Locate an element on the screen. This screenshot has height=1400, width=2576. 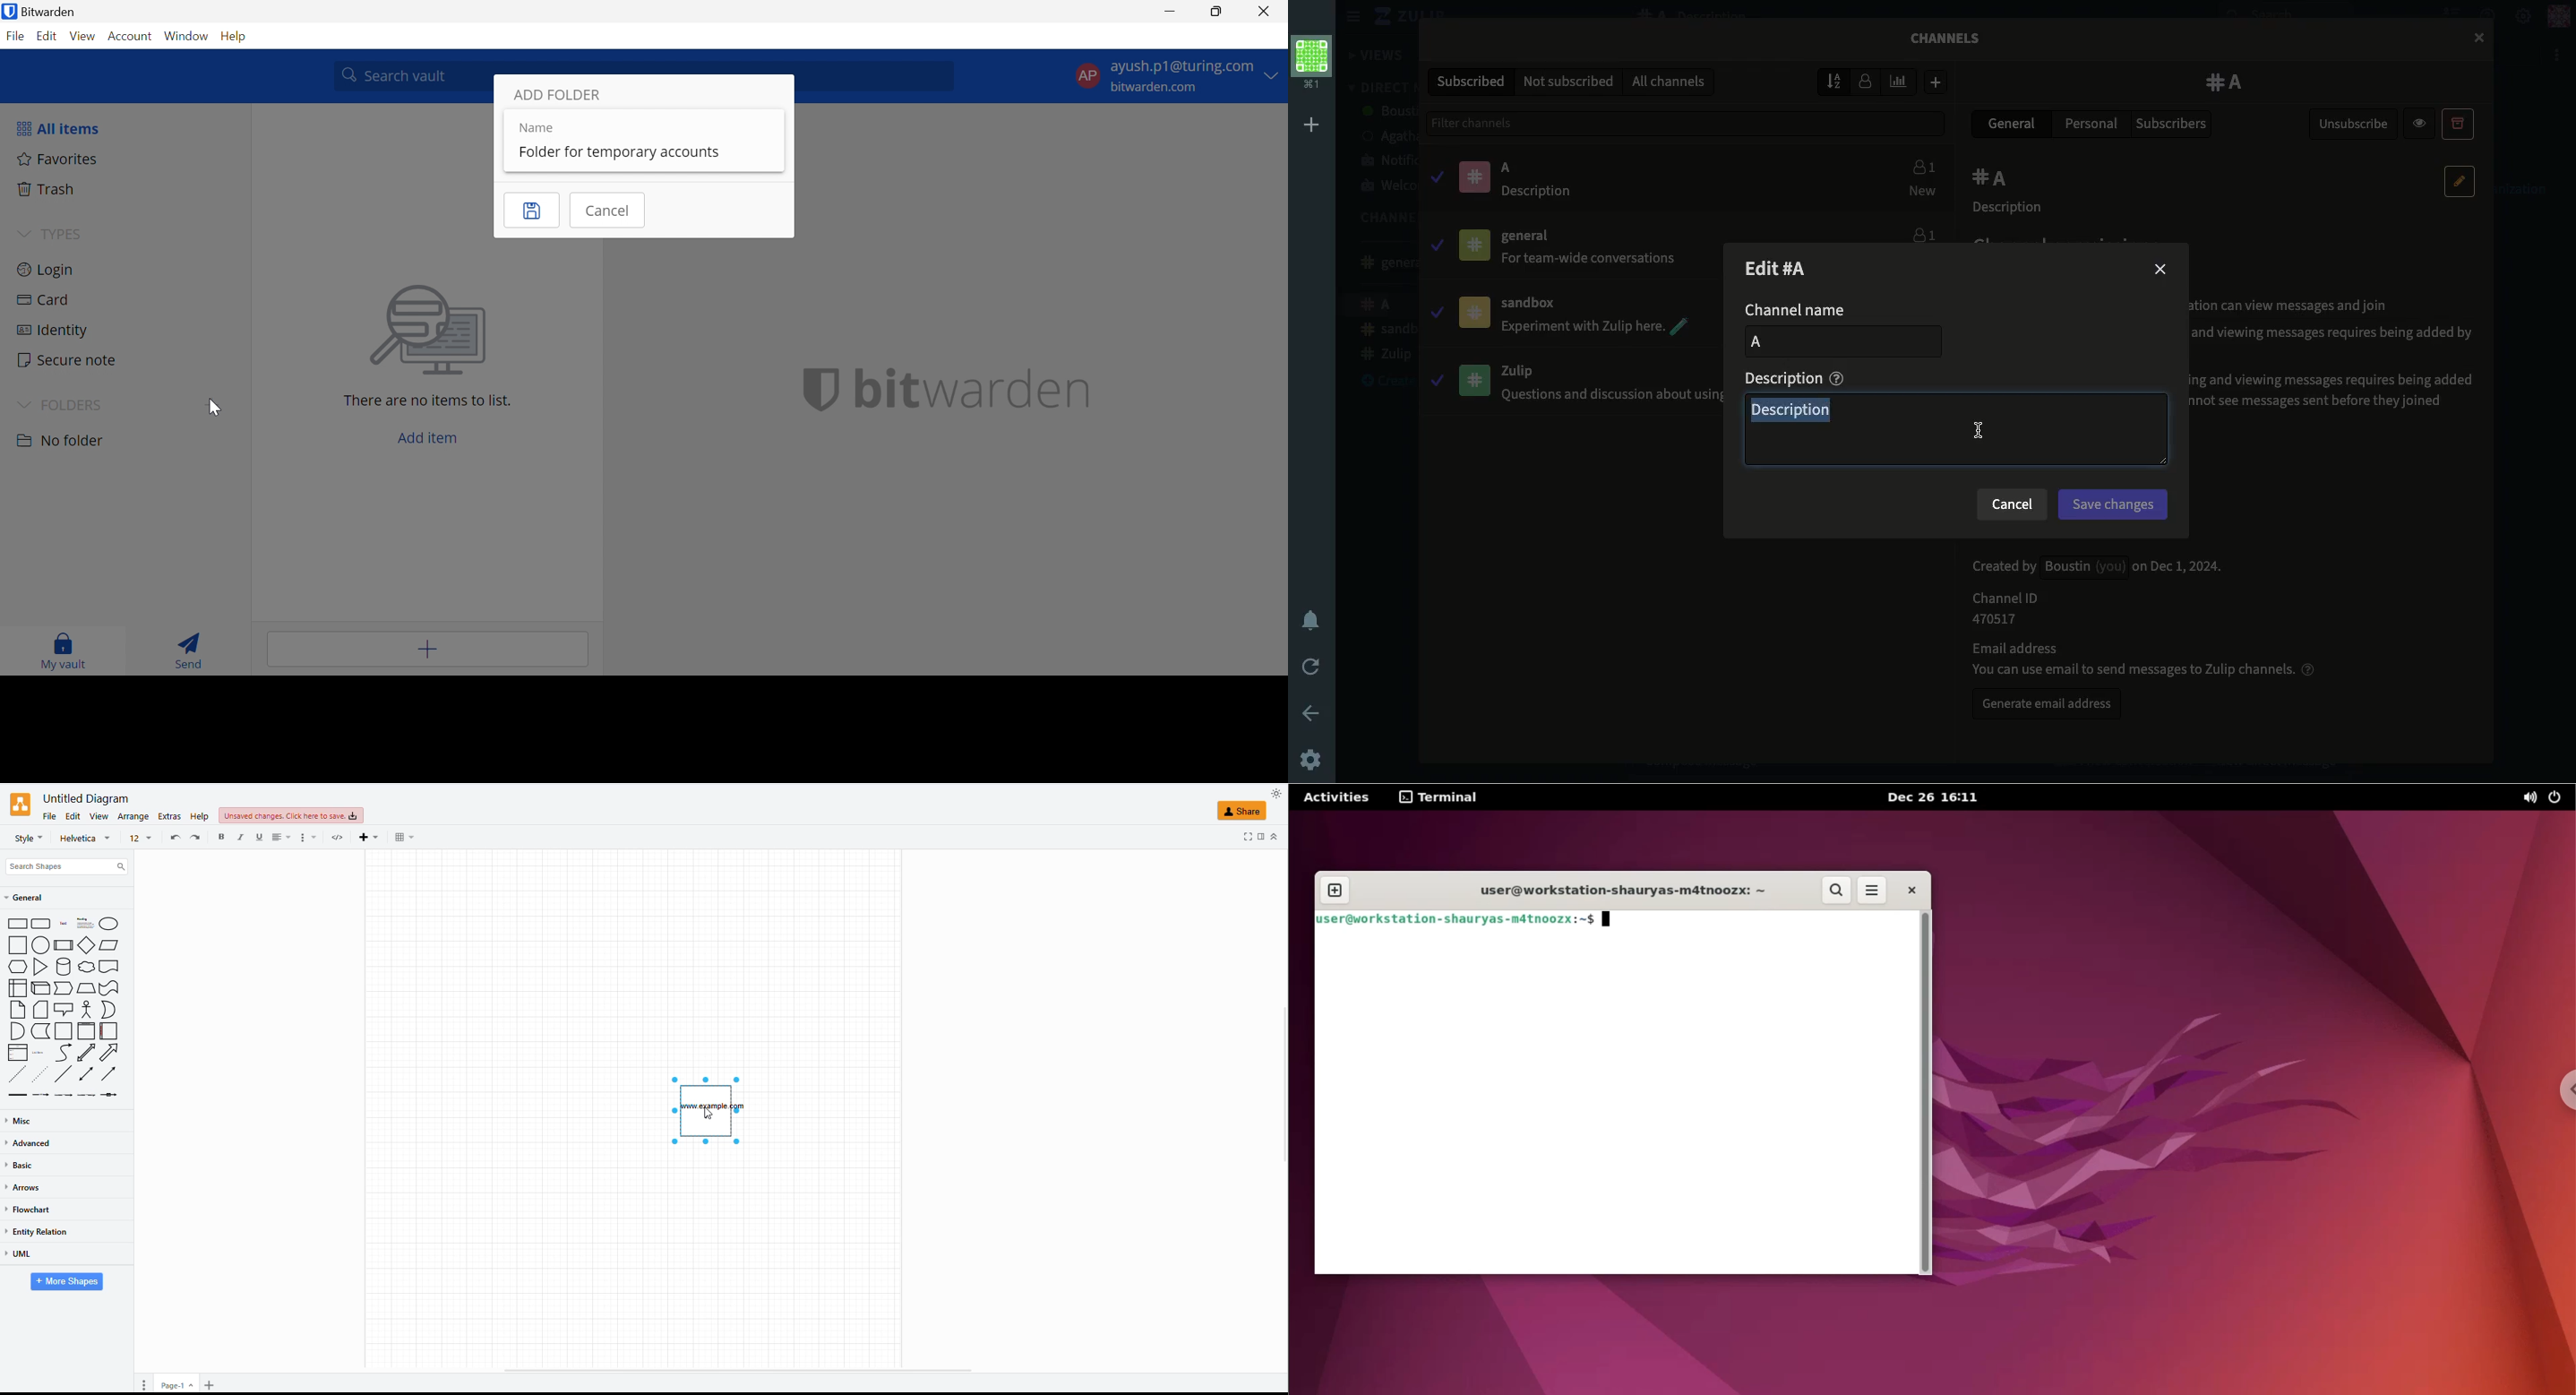
Users is located at coordinates (1921, 179).